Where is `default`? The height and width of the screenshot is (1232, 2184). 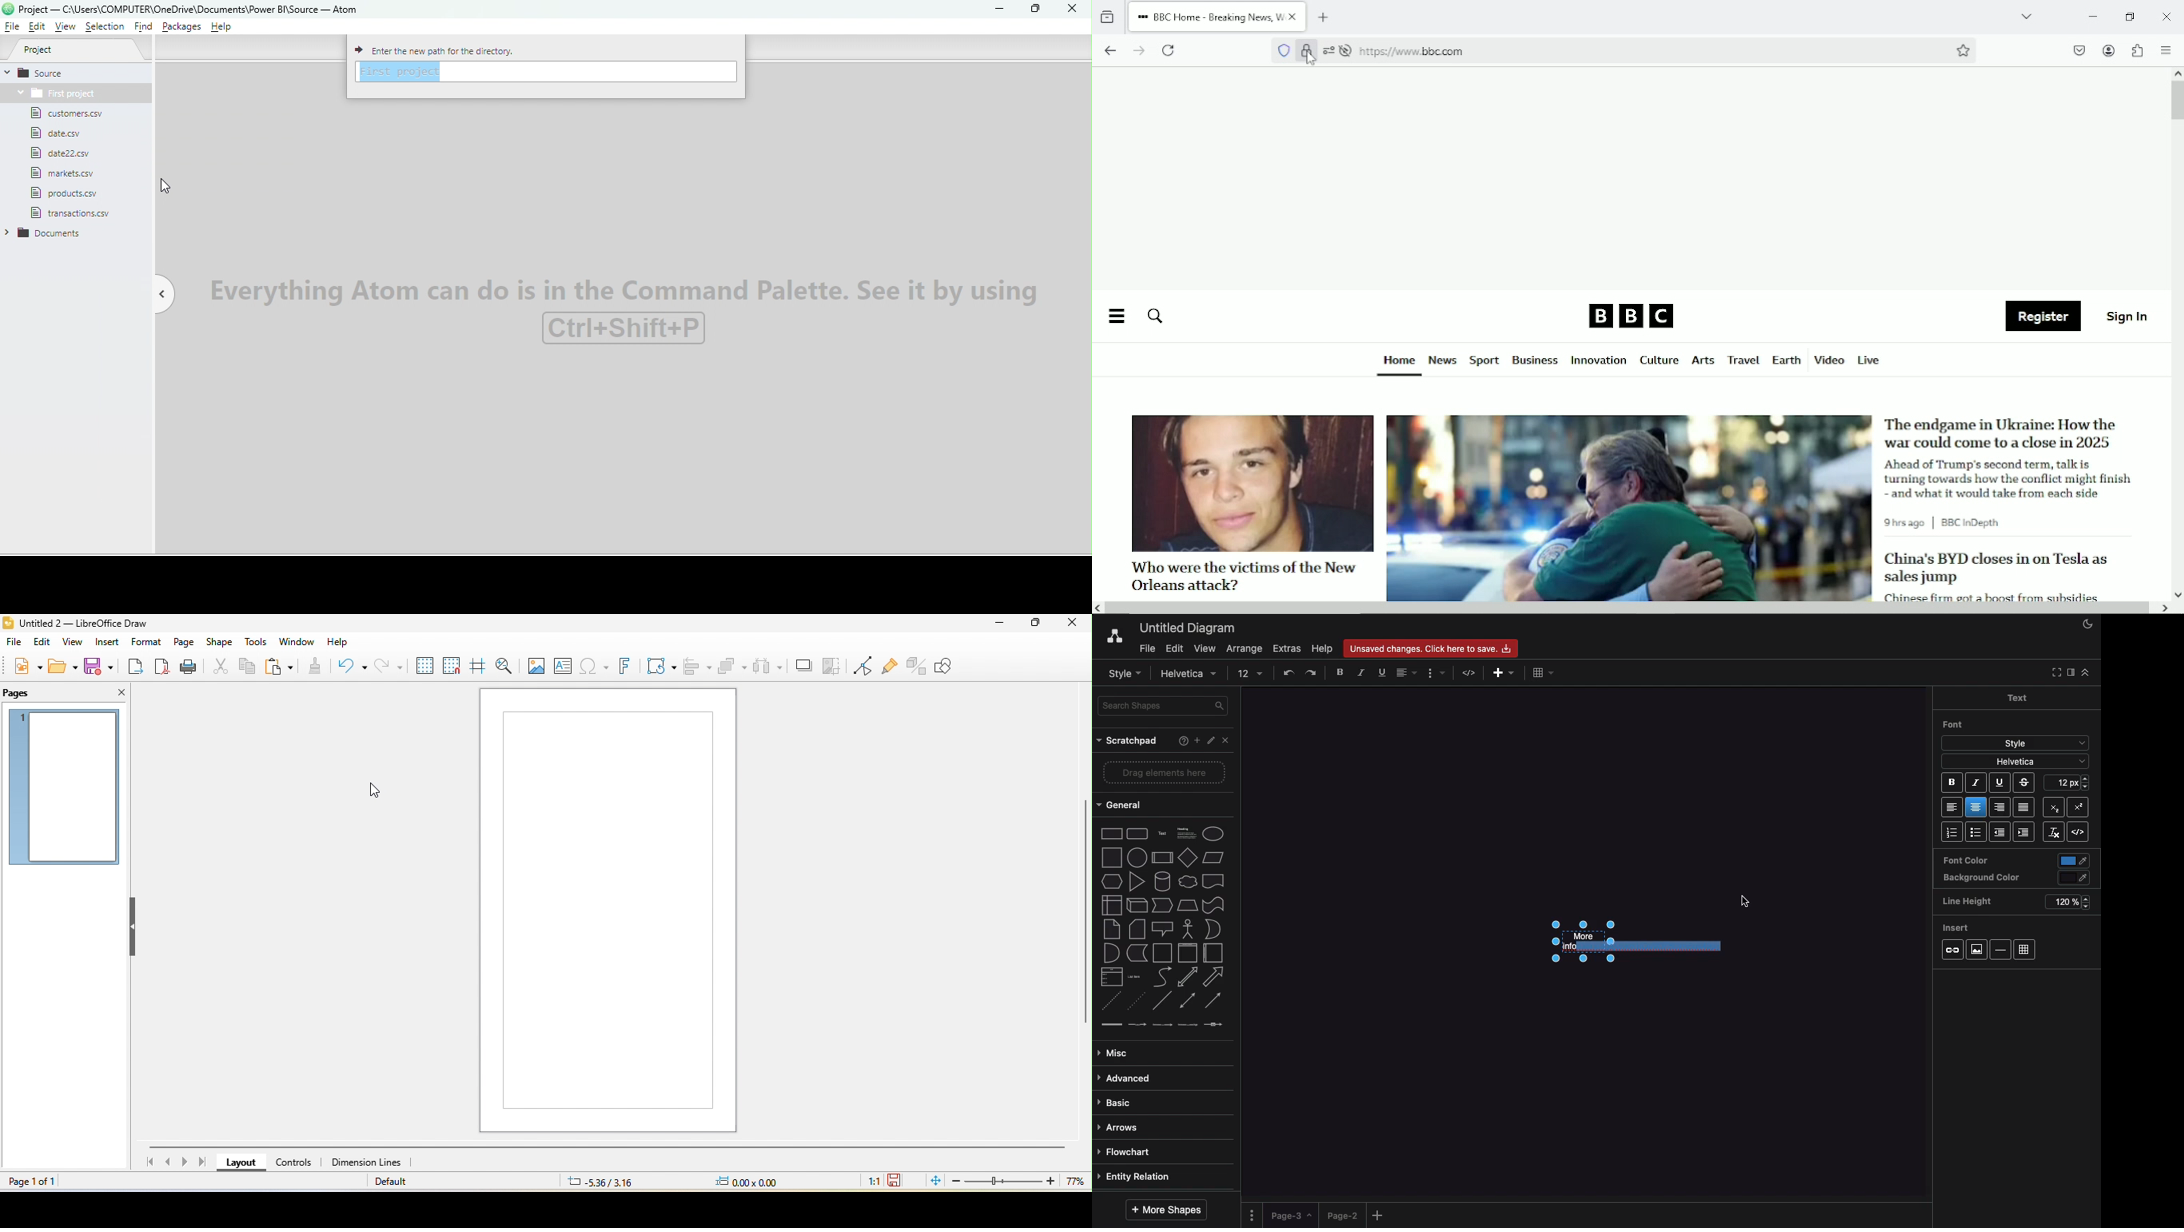 default is located at coordinates (401, 1184).